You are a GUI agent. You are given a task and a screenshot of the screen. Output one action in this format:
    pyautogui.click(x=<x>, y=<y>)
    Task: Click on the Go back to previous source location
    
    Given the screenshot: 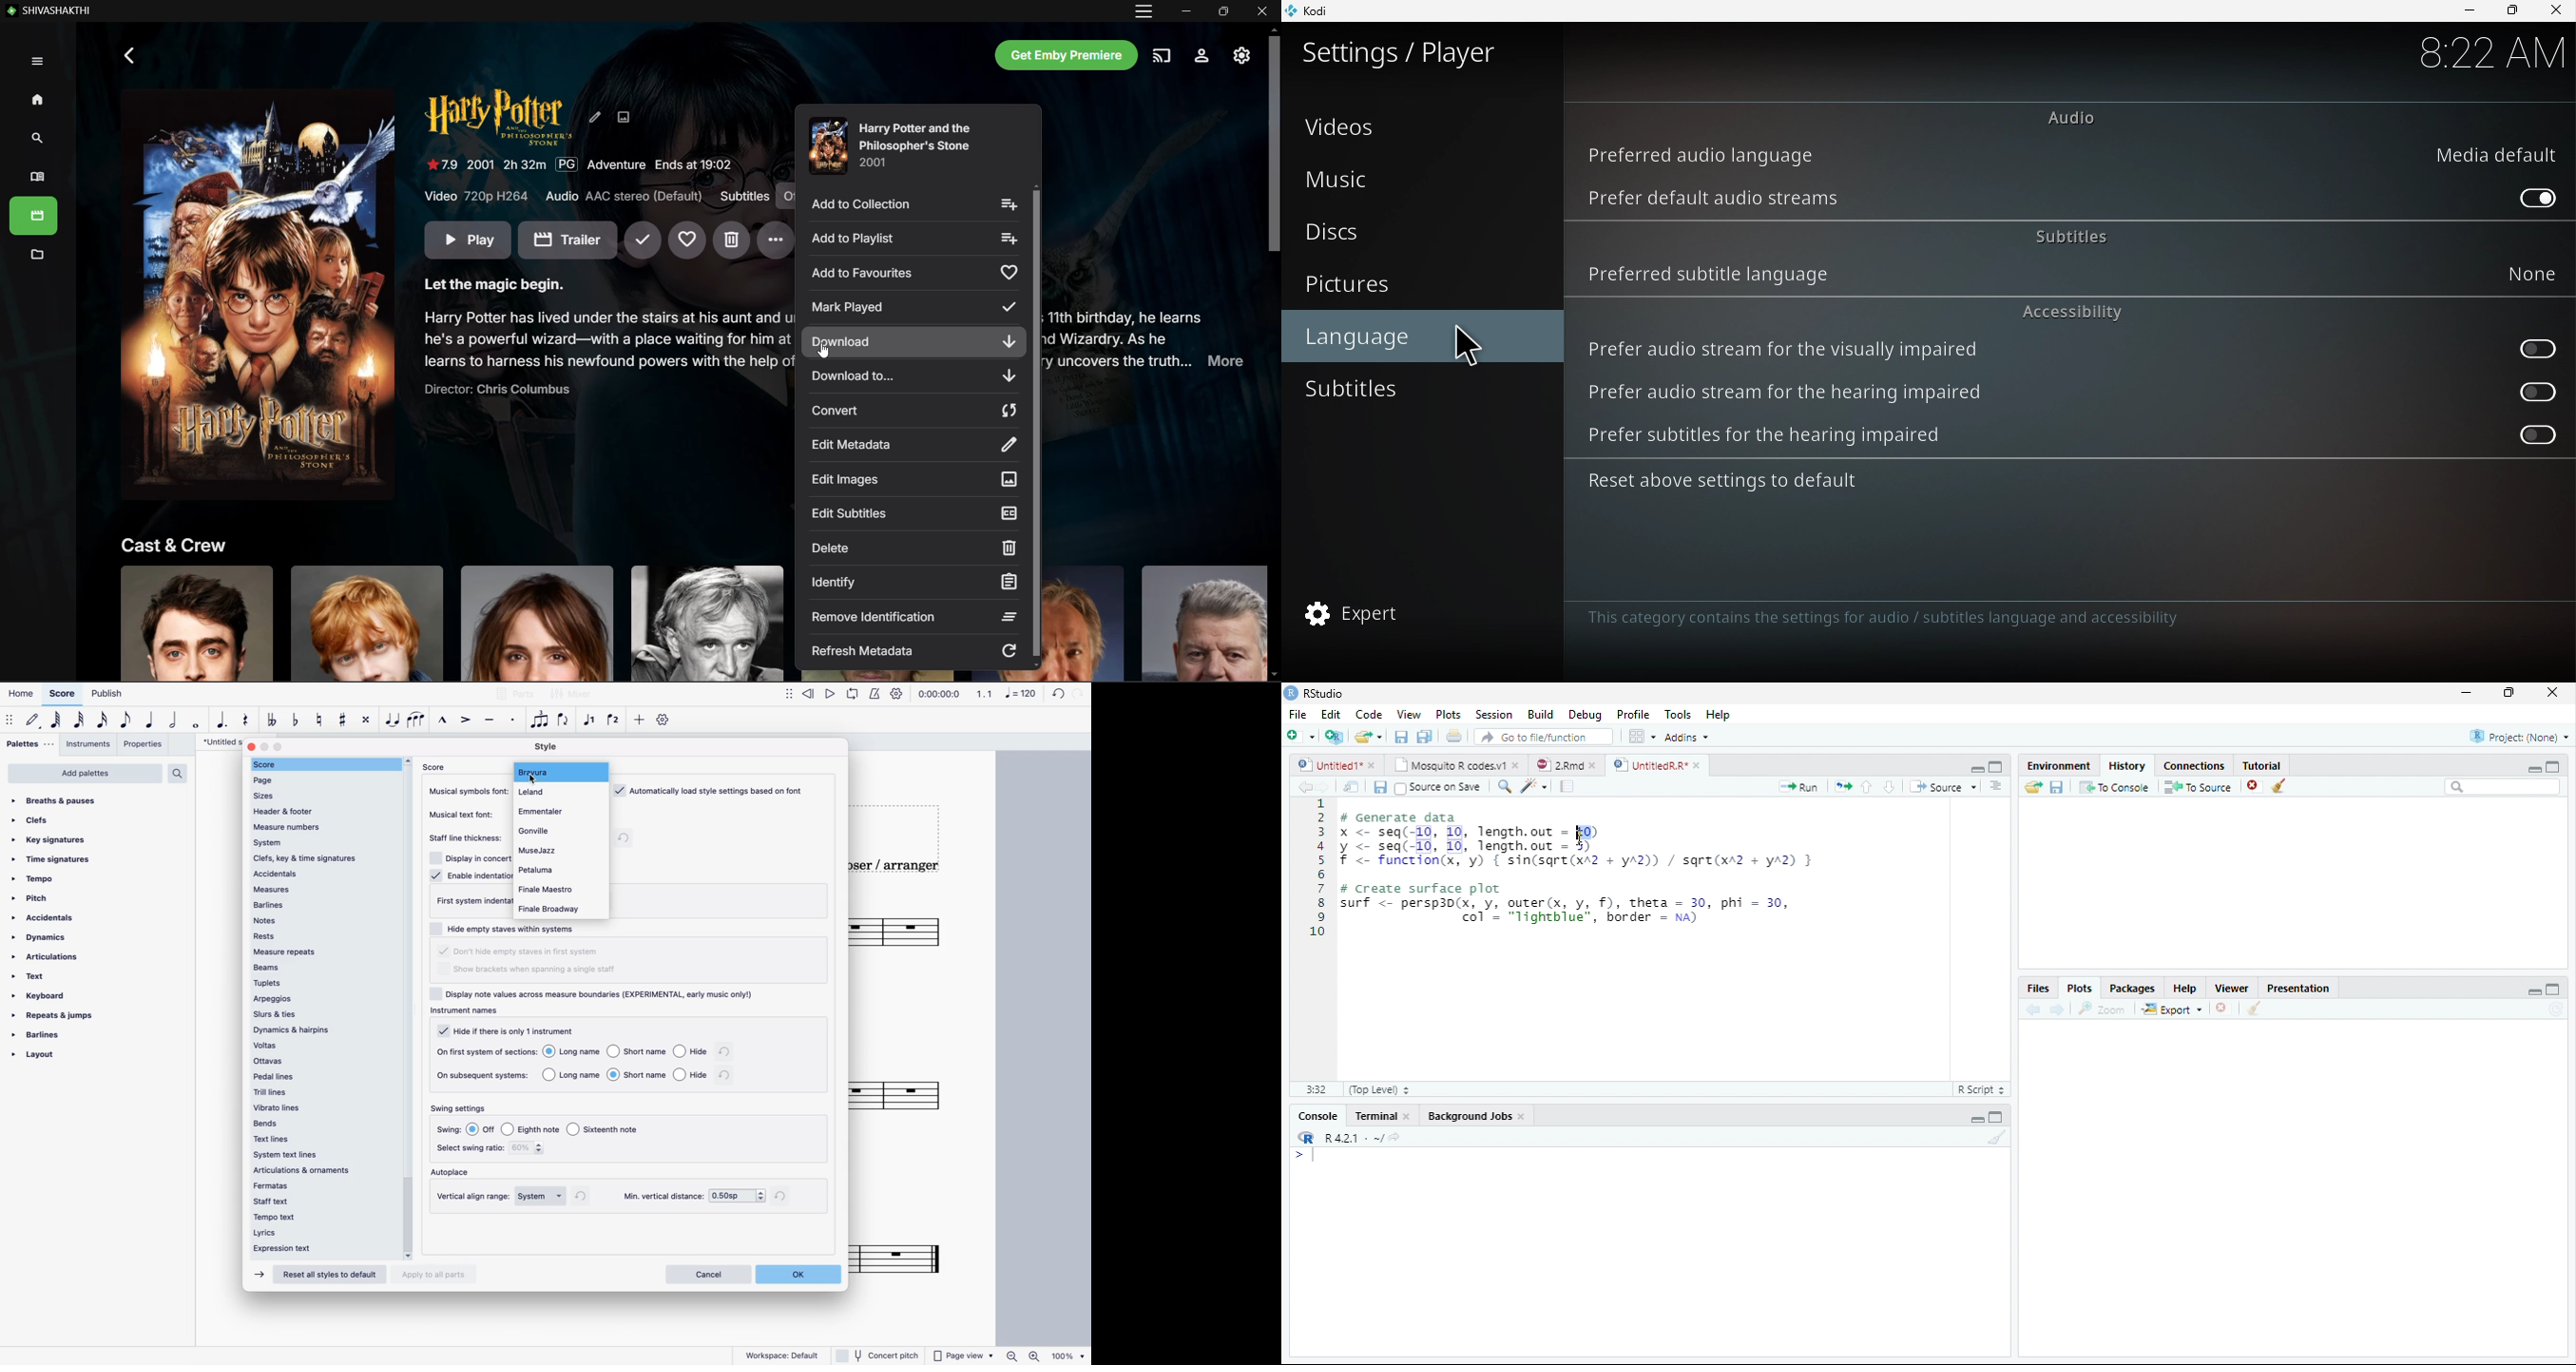 What is the action you would take?
    pyautogui.click(x=1304, y=787)
    